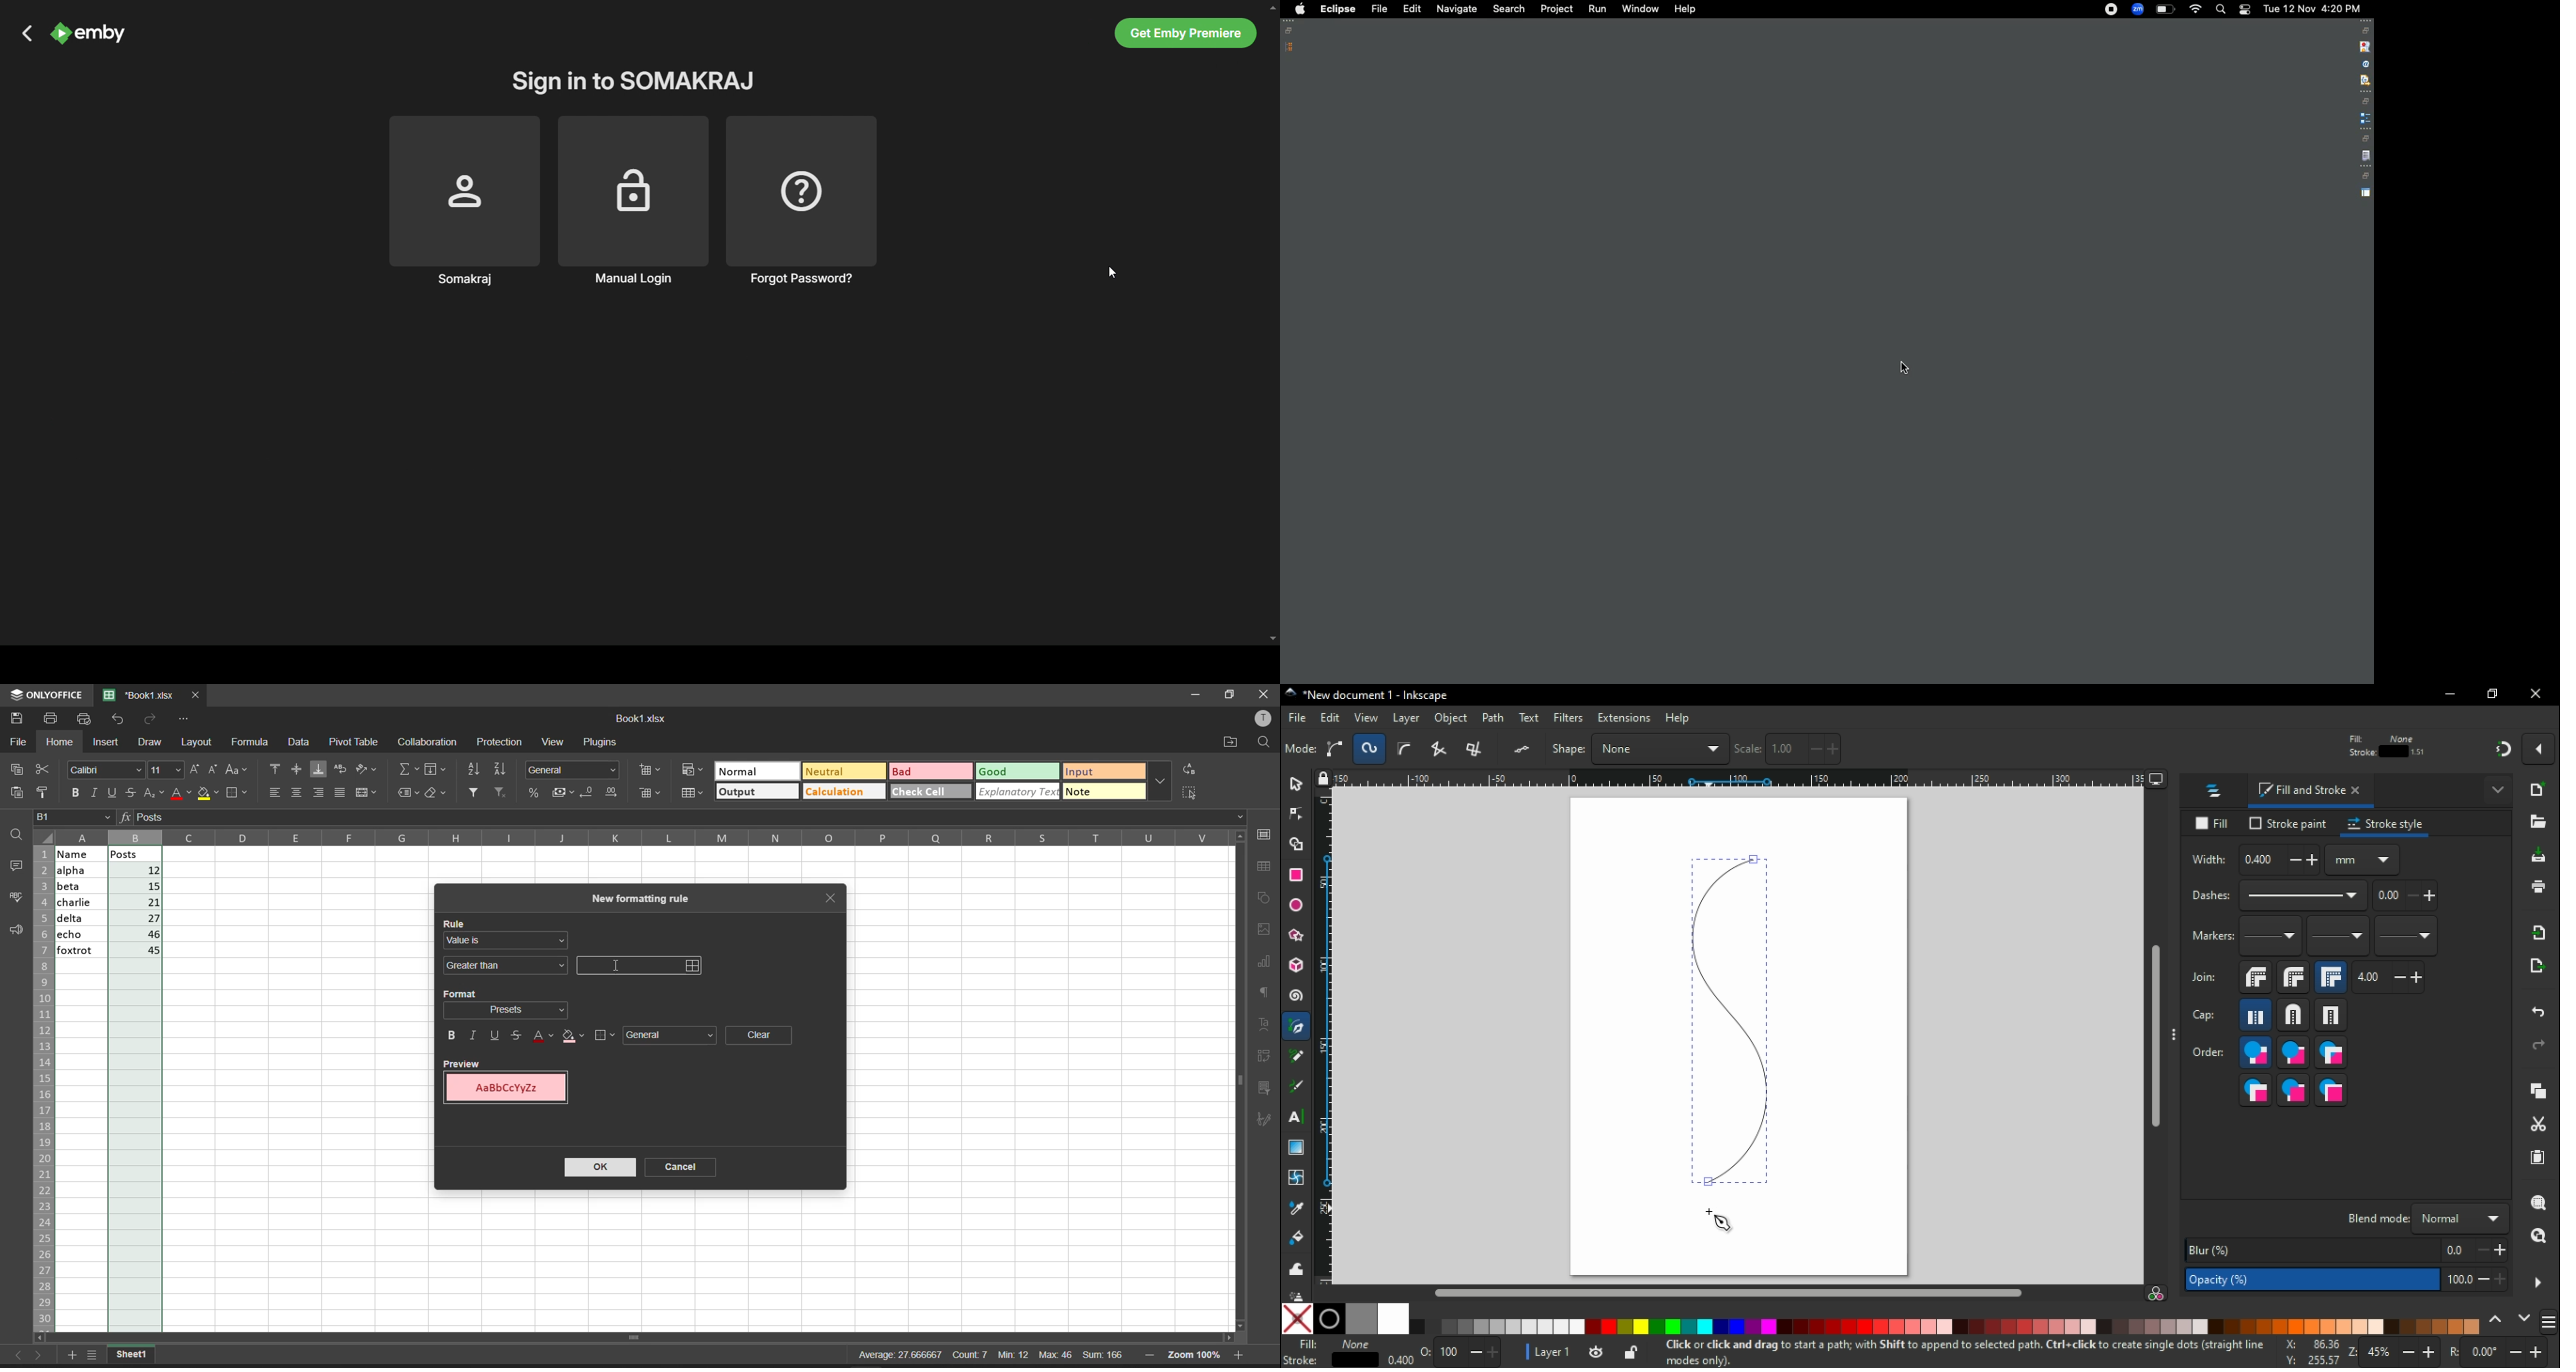  I want to click on Good, so click(995, 771).